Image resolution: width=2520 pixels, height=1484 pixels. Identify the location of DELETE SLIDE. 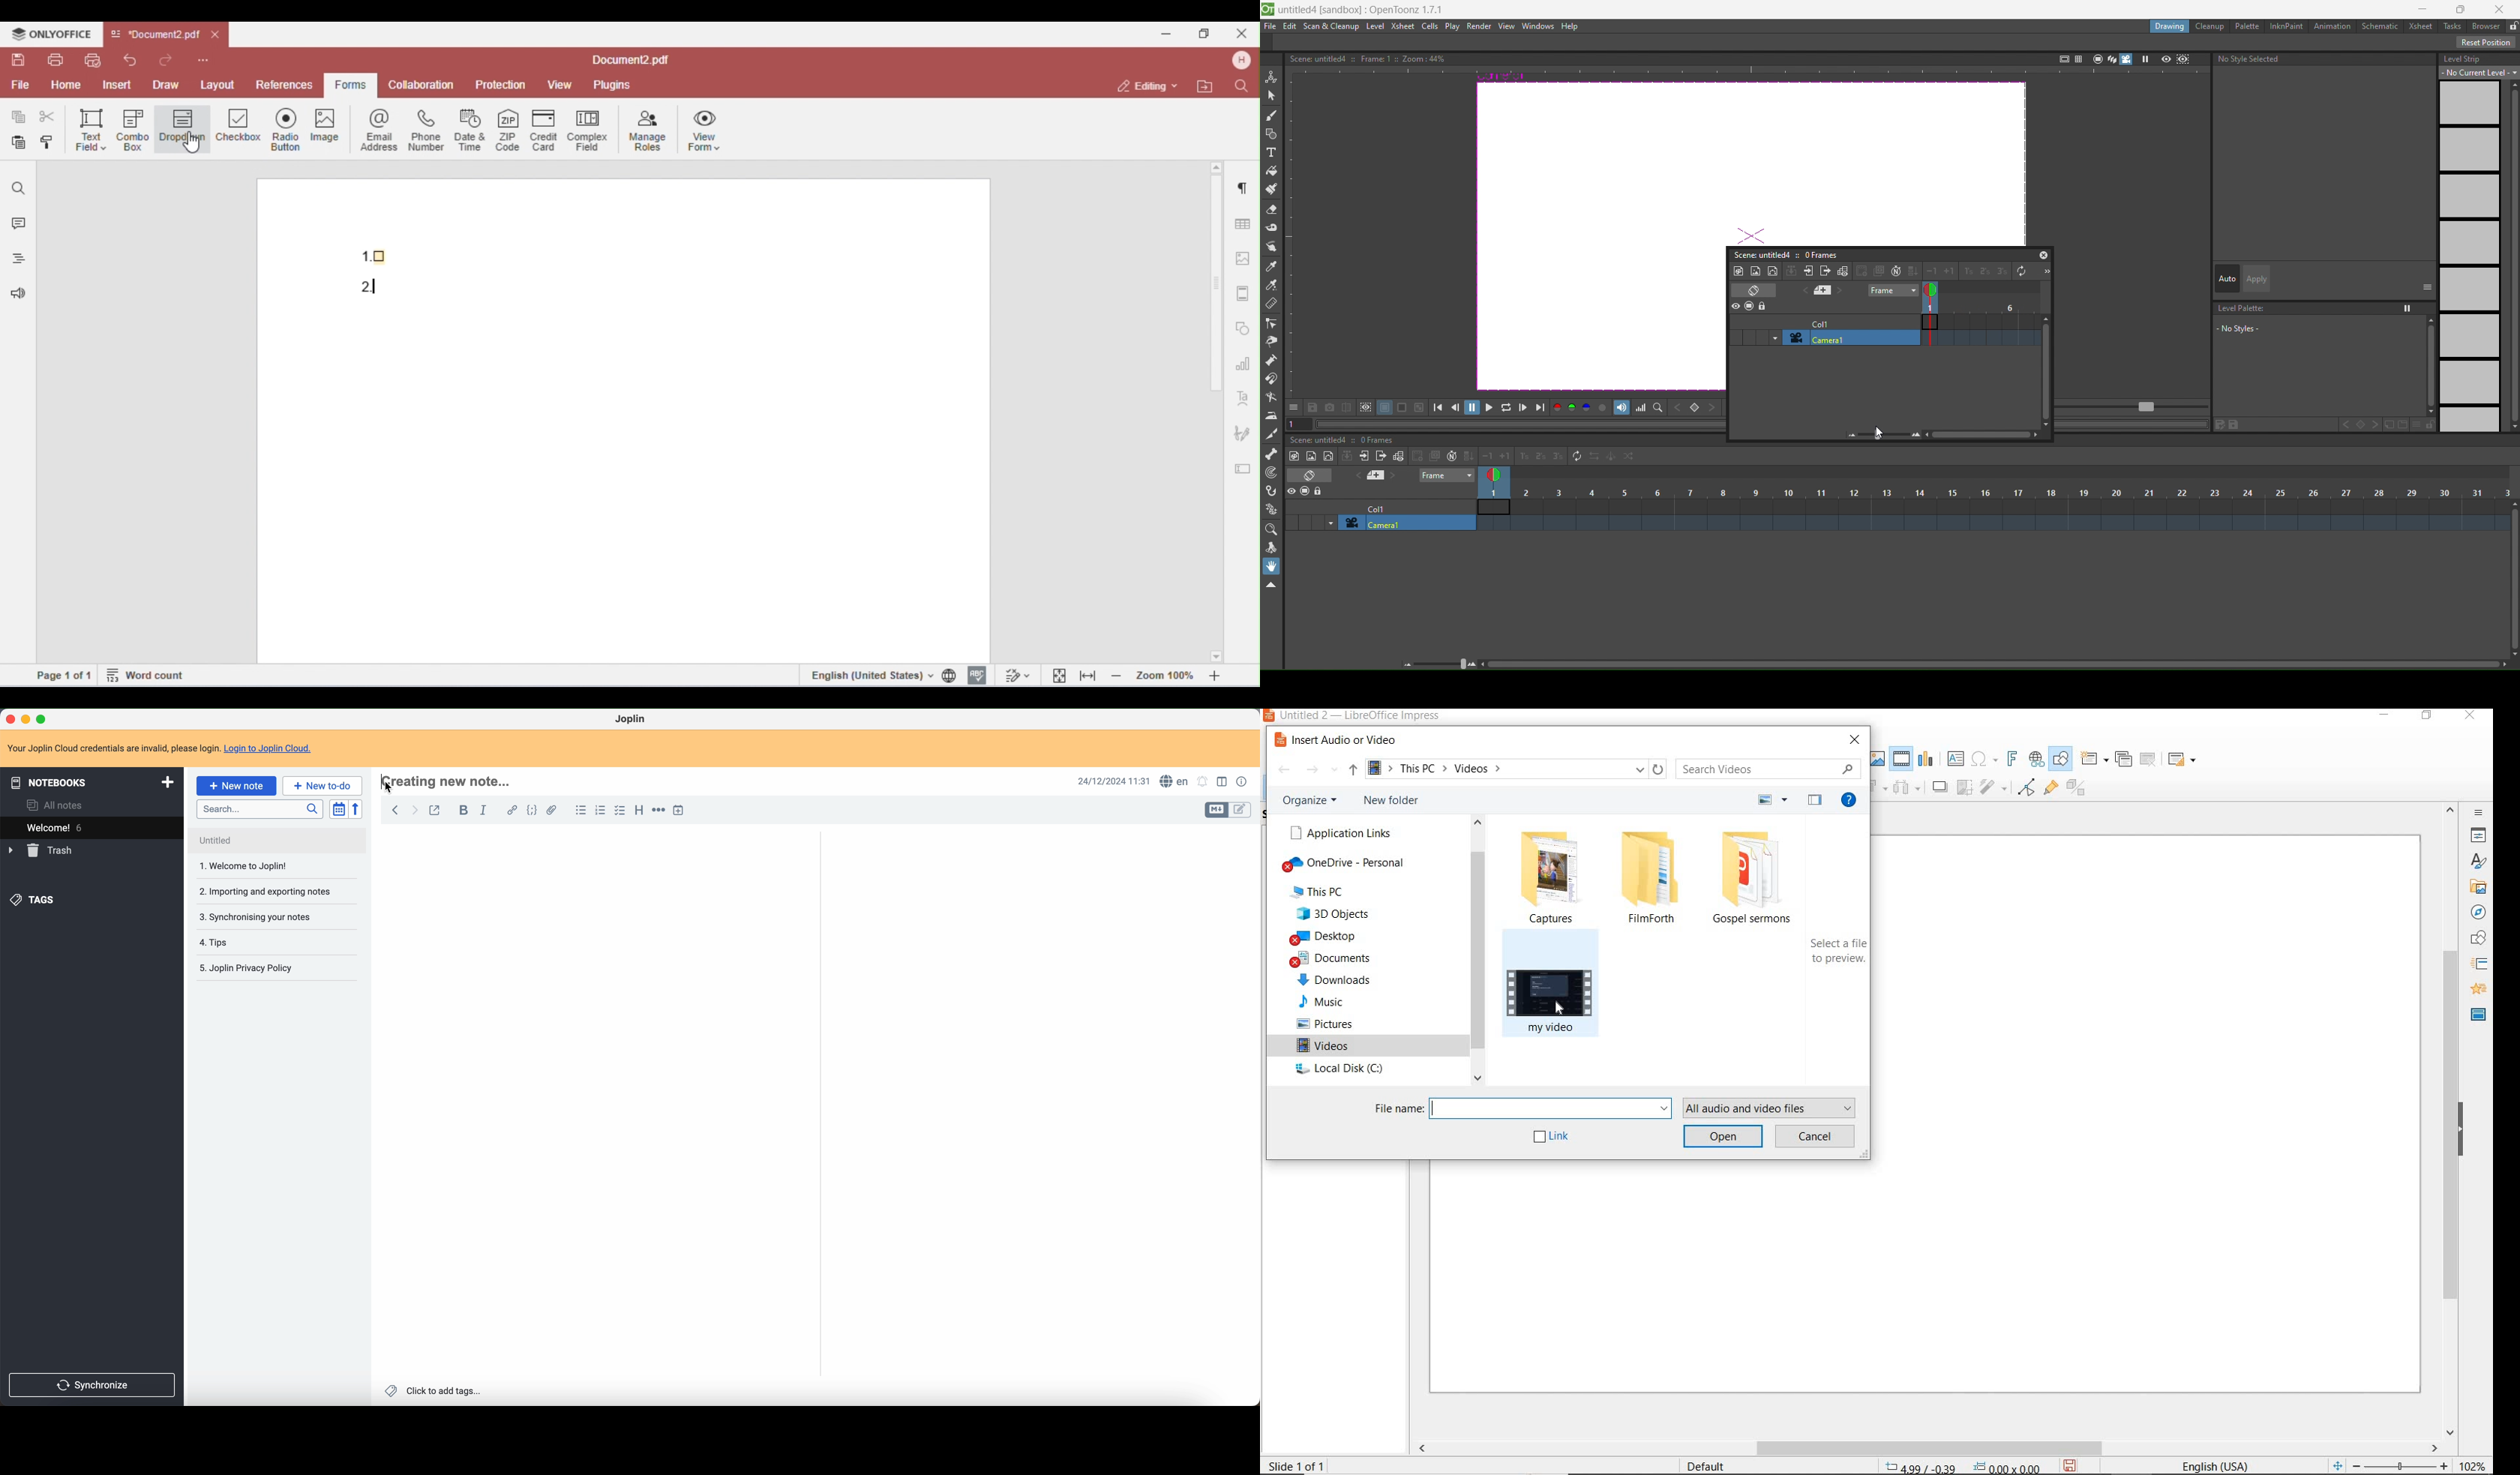
(2149, 760).